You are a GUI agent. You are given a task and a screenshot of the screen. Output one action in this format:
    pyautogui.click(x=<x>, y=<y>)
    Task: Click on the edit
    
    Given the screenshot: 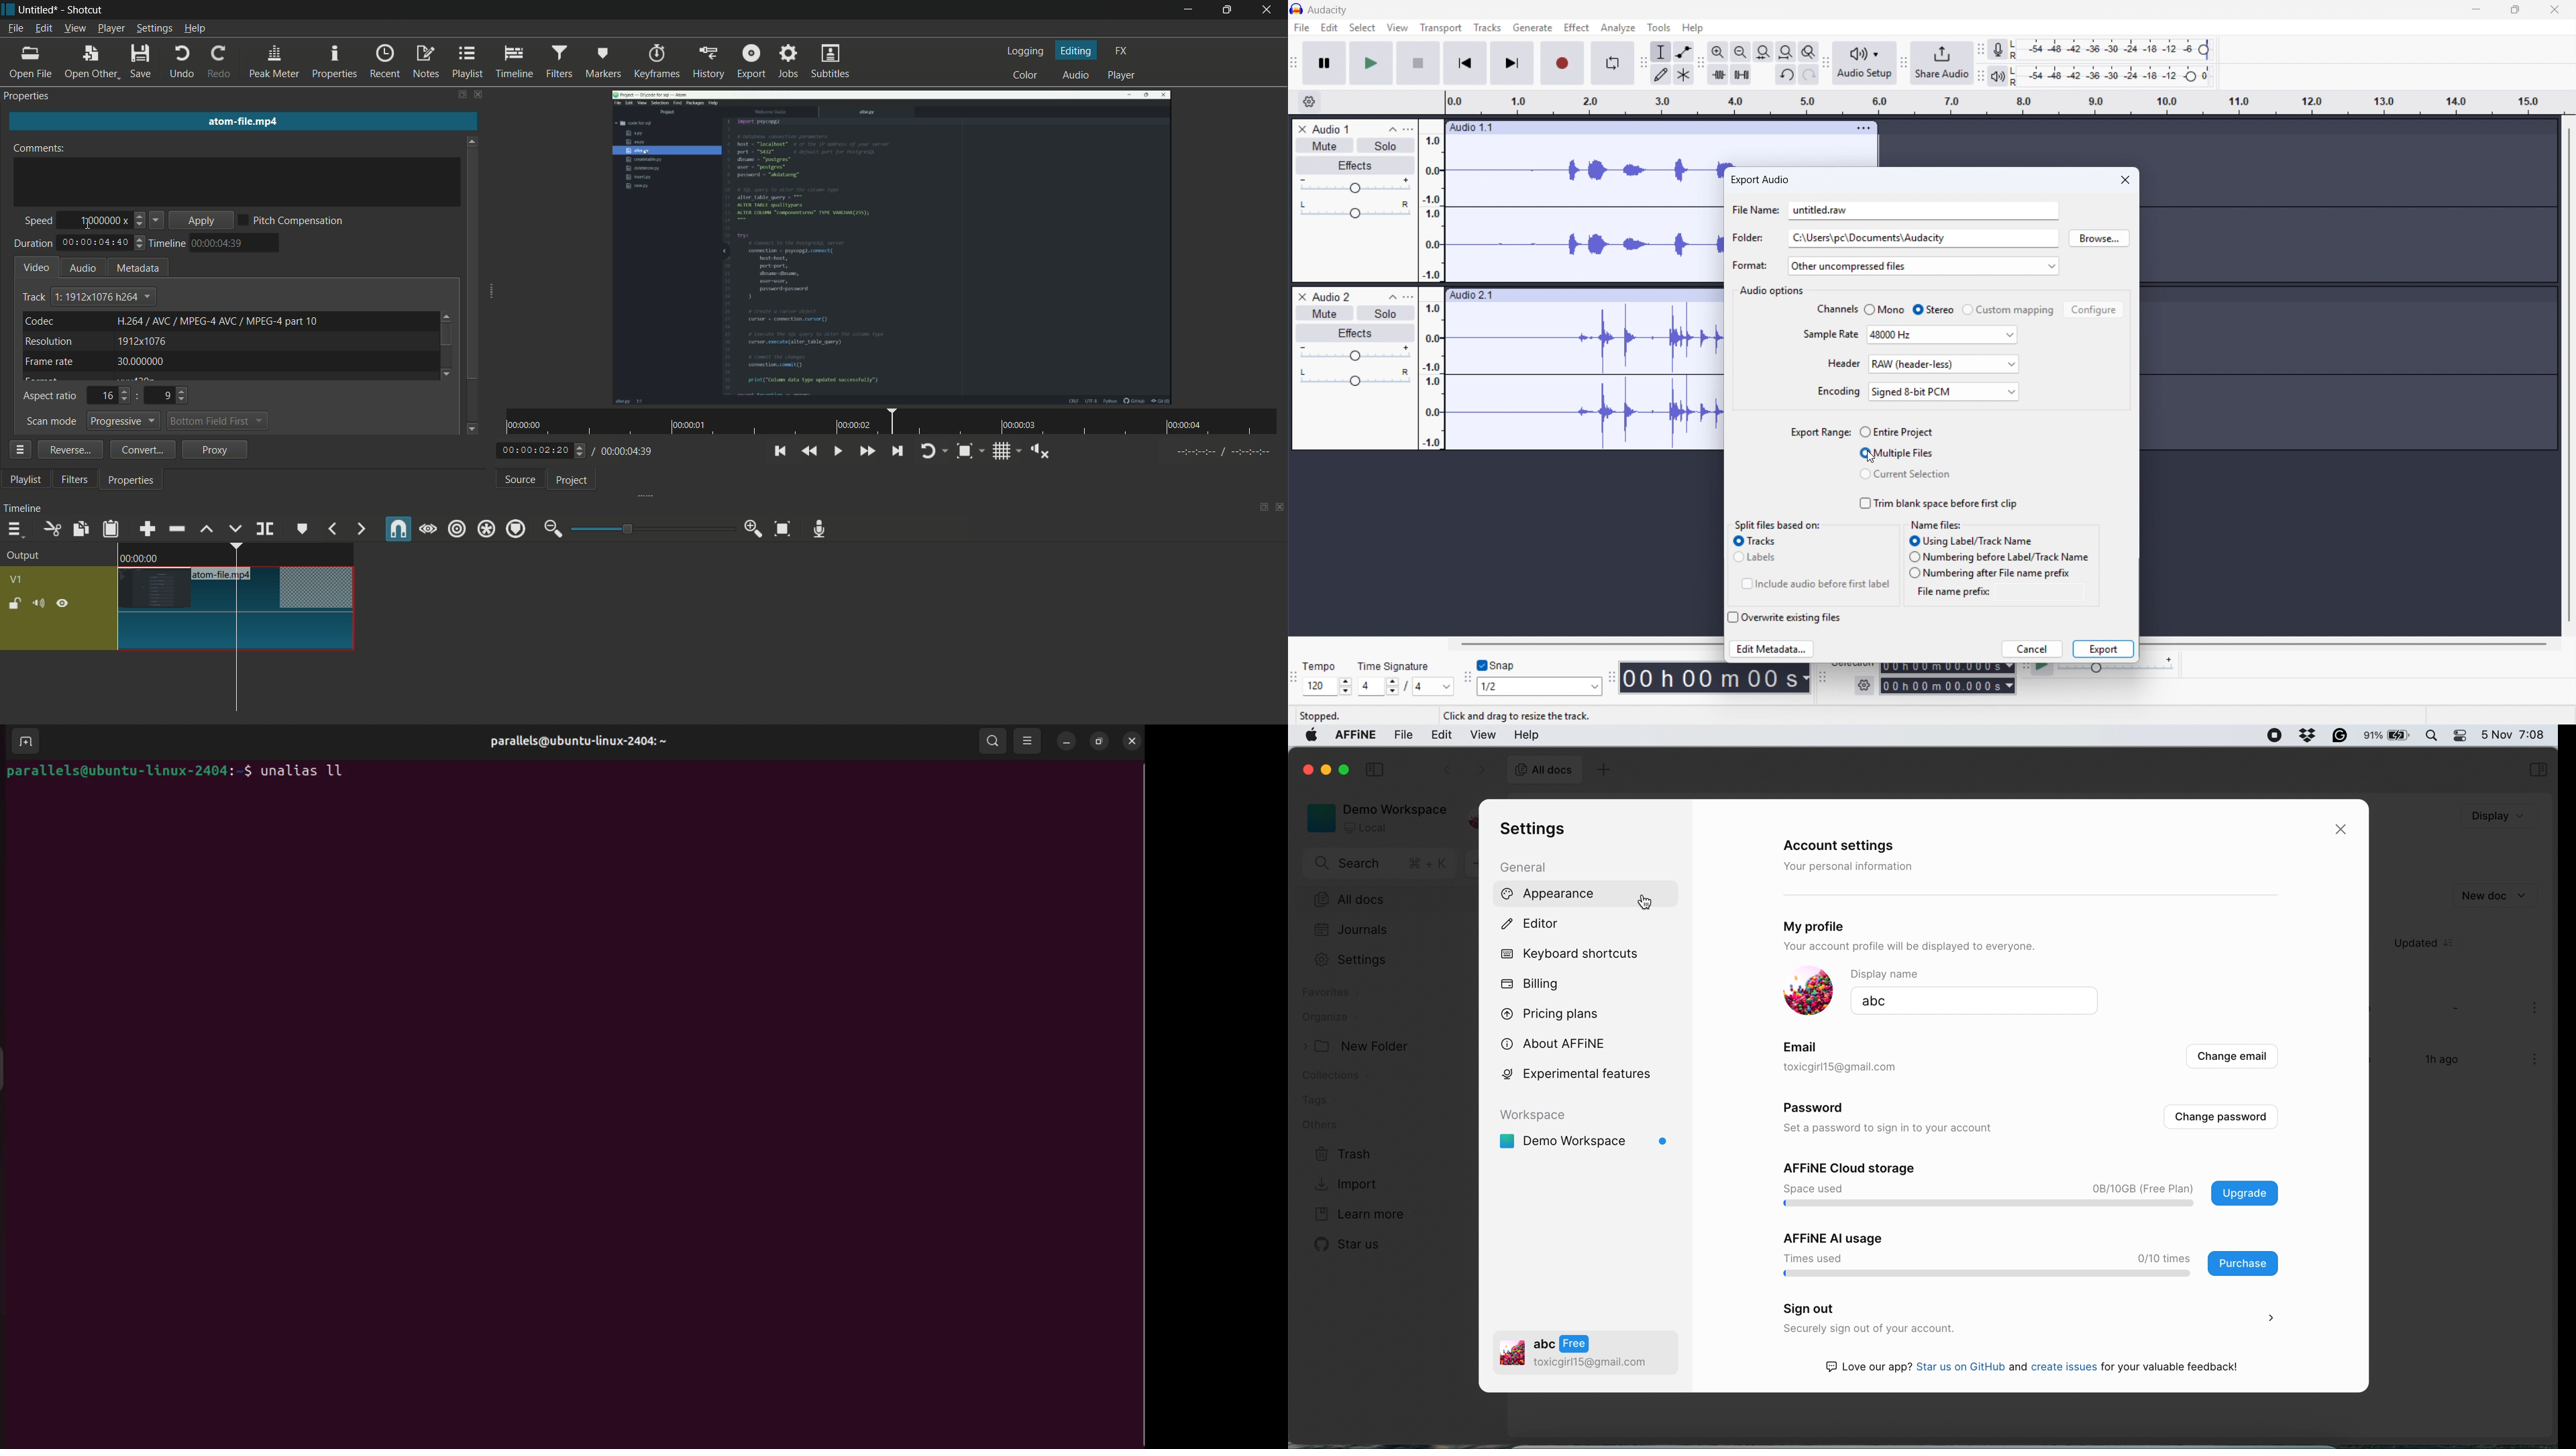 What is the action you would take?
    pyautogui.click(x=43, y=30)
    